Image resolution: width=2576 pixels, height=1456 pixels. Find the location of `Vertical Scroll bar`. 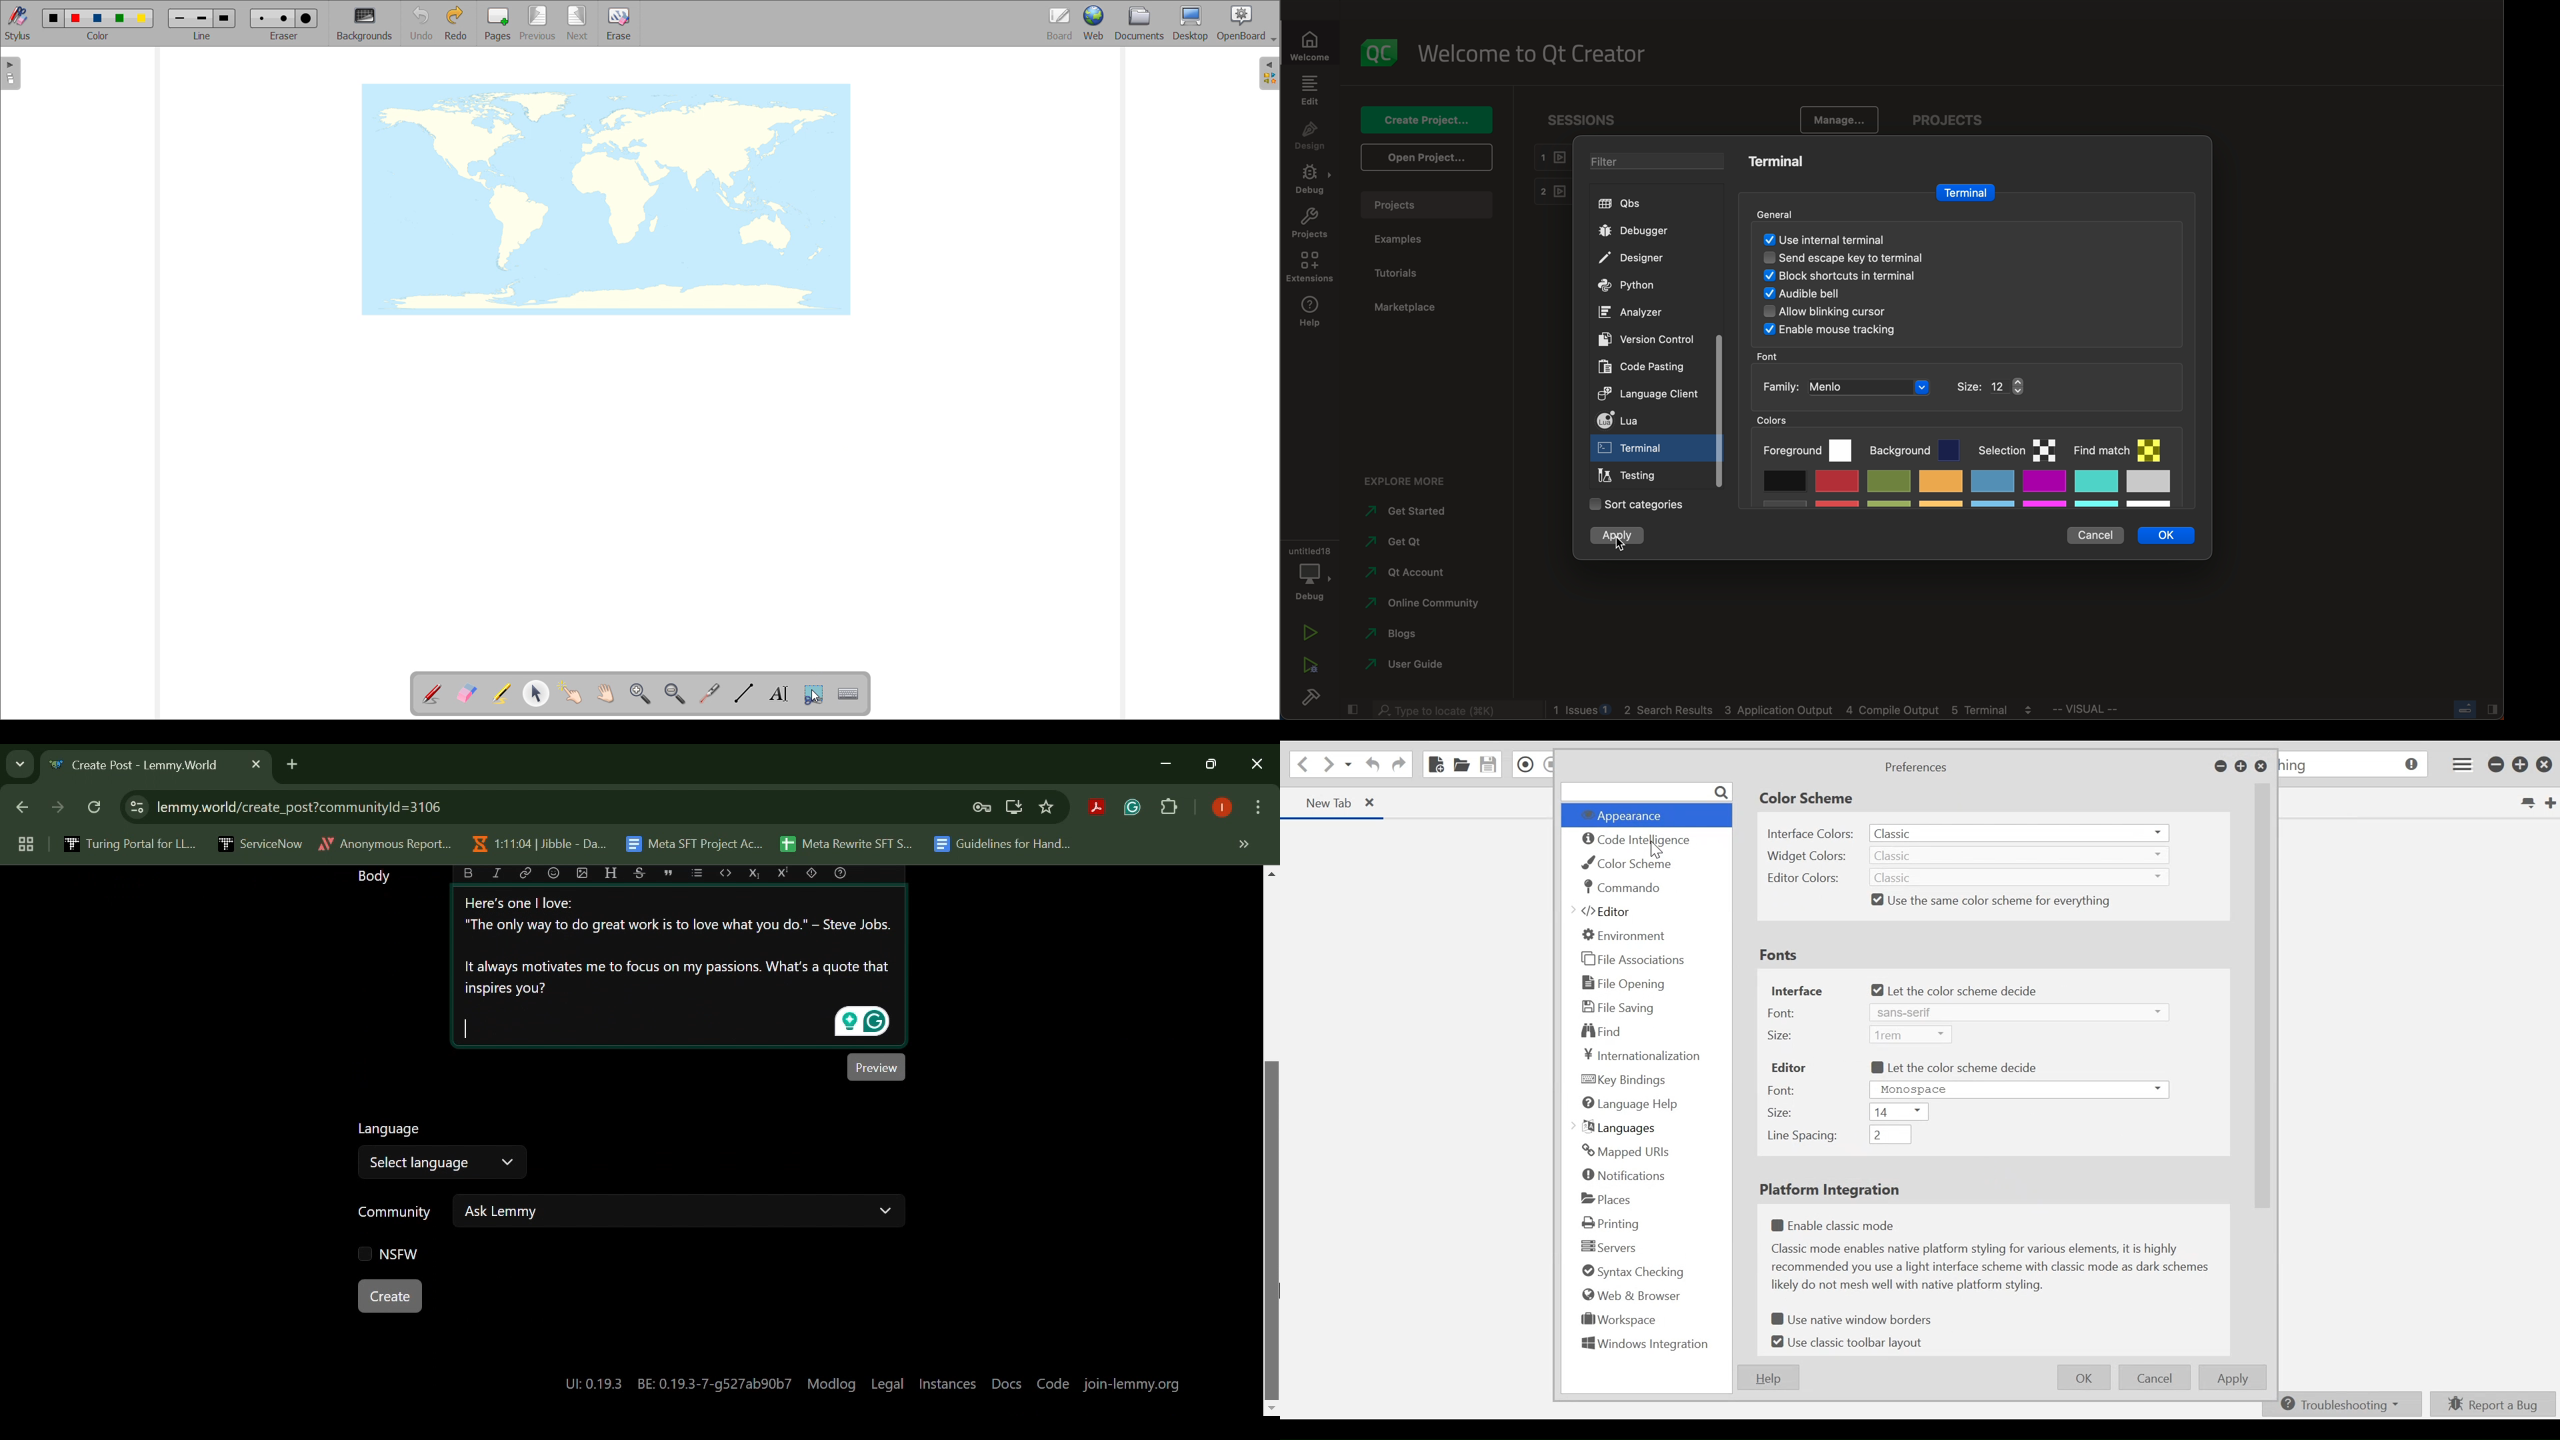

Vertical Scroll bar is located at coordinates (2263, 995).